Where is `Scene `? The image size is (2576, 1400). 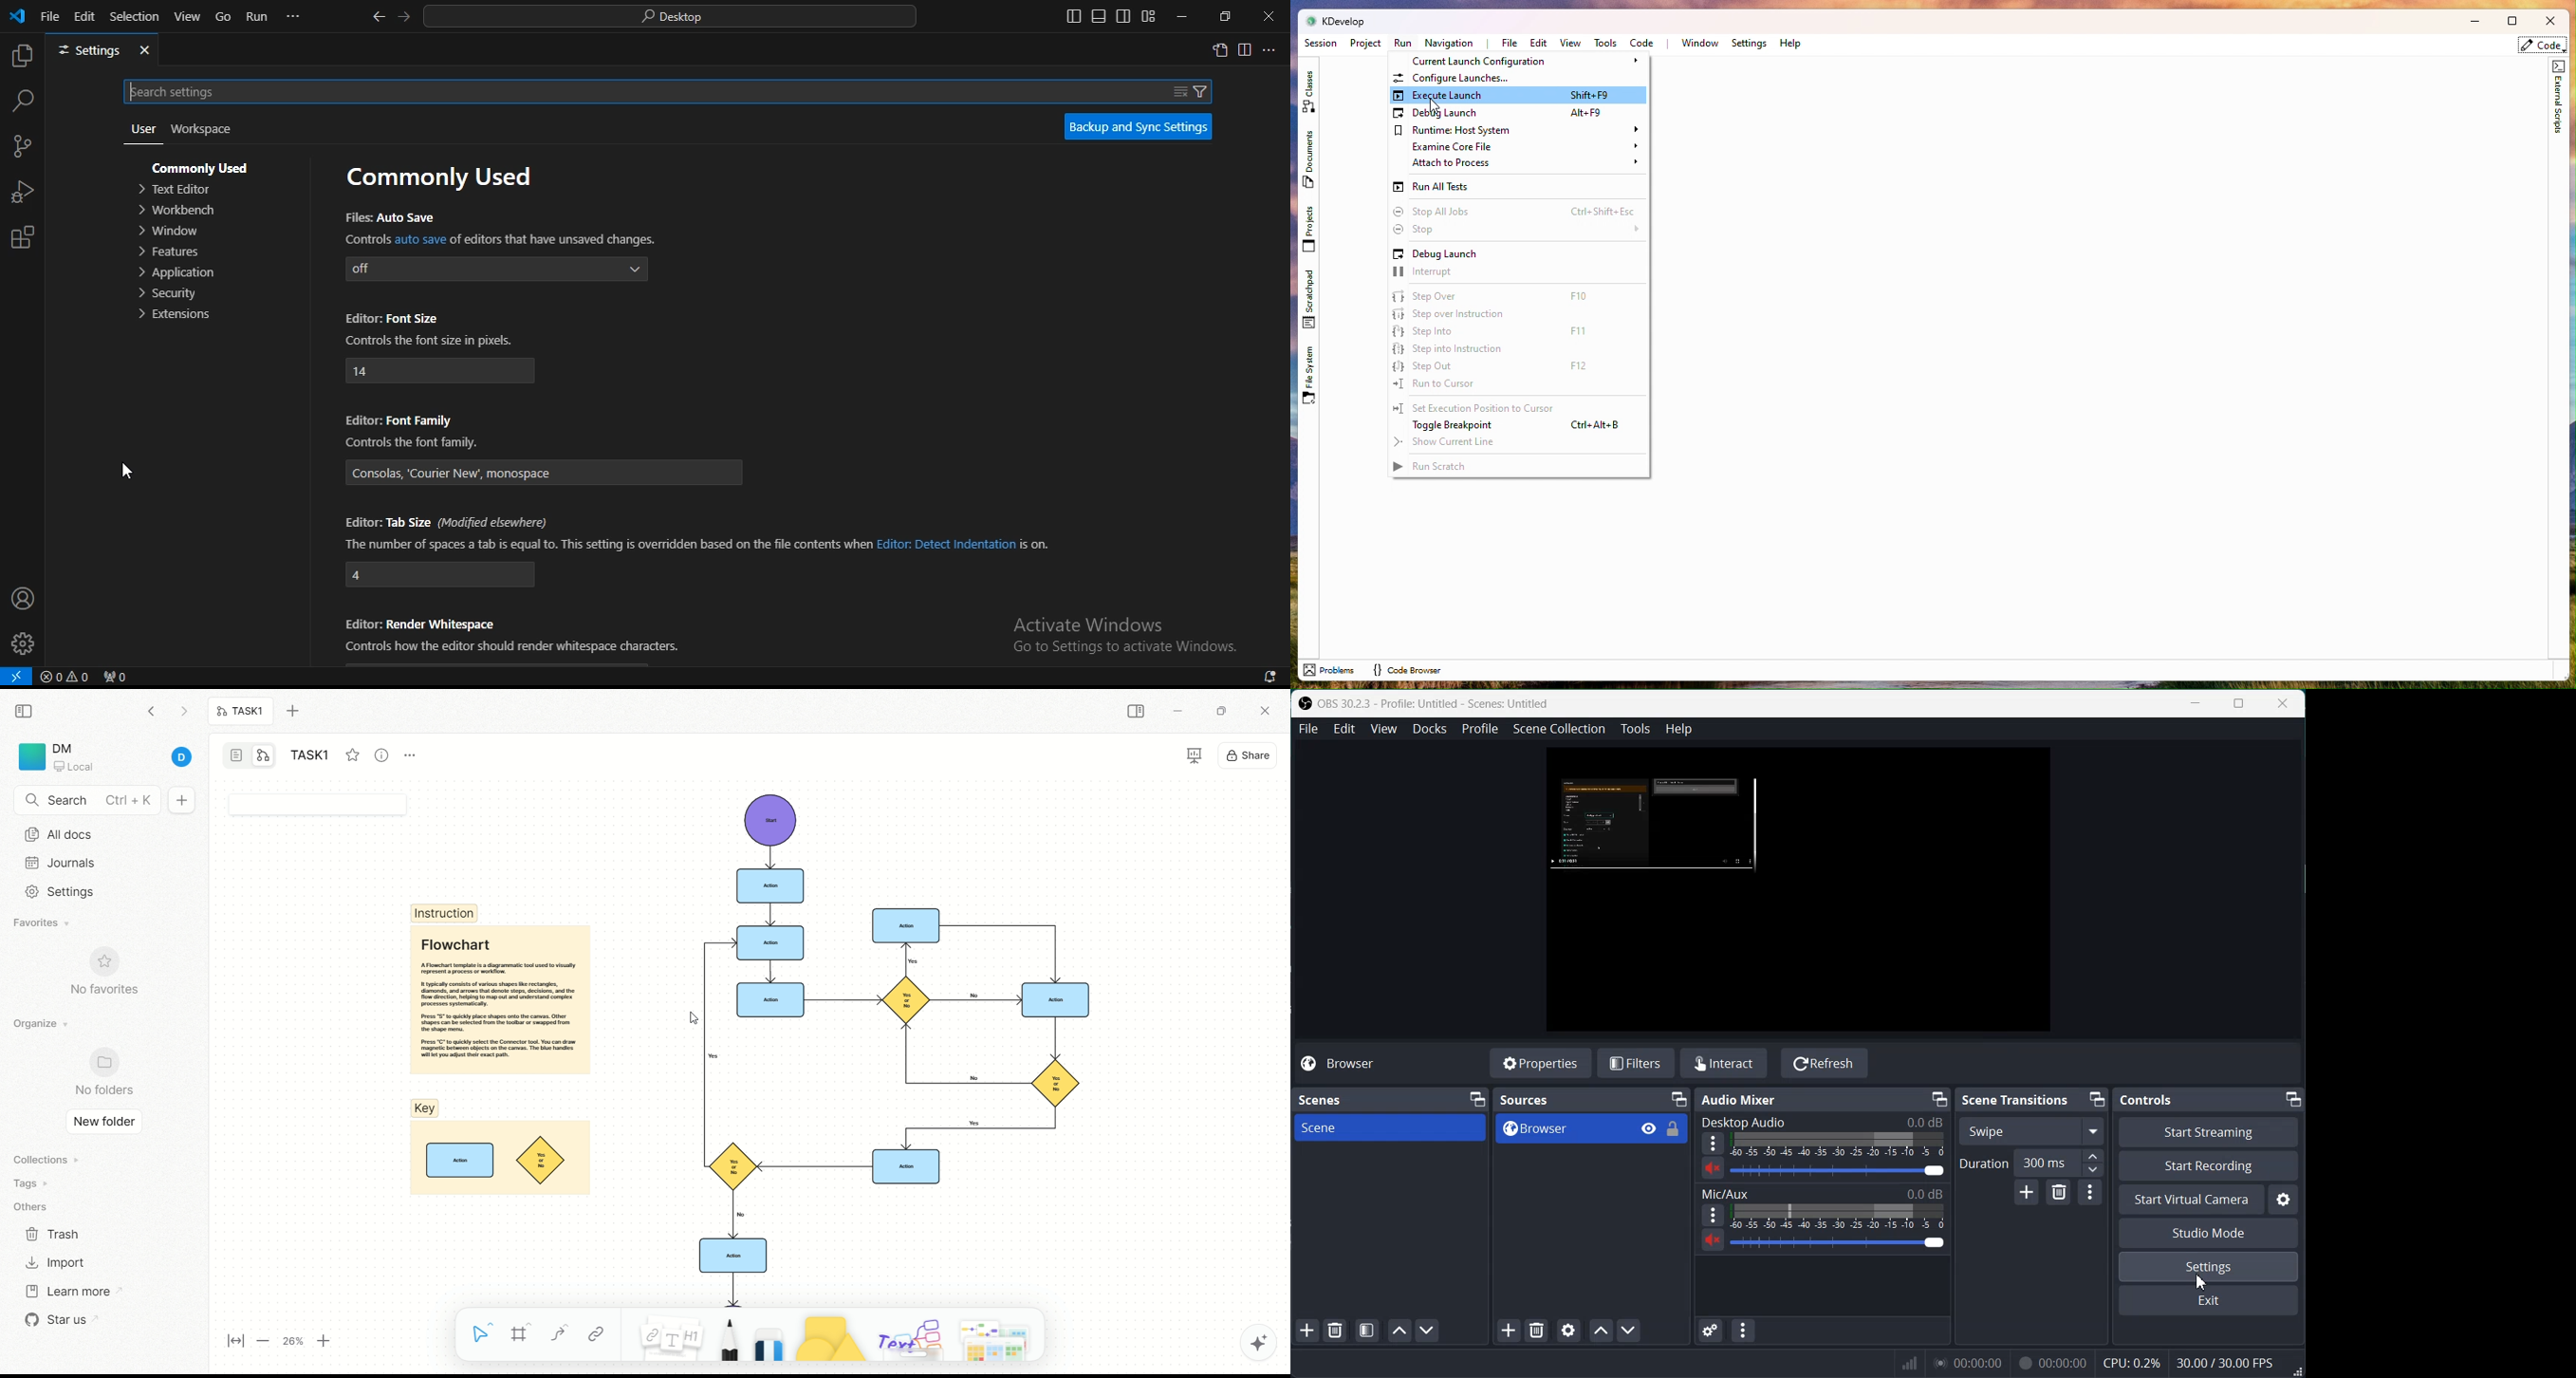 Scene  is located at coordinates (1390, 1128).